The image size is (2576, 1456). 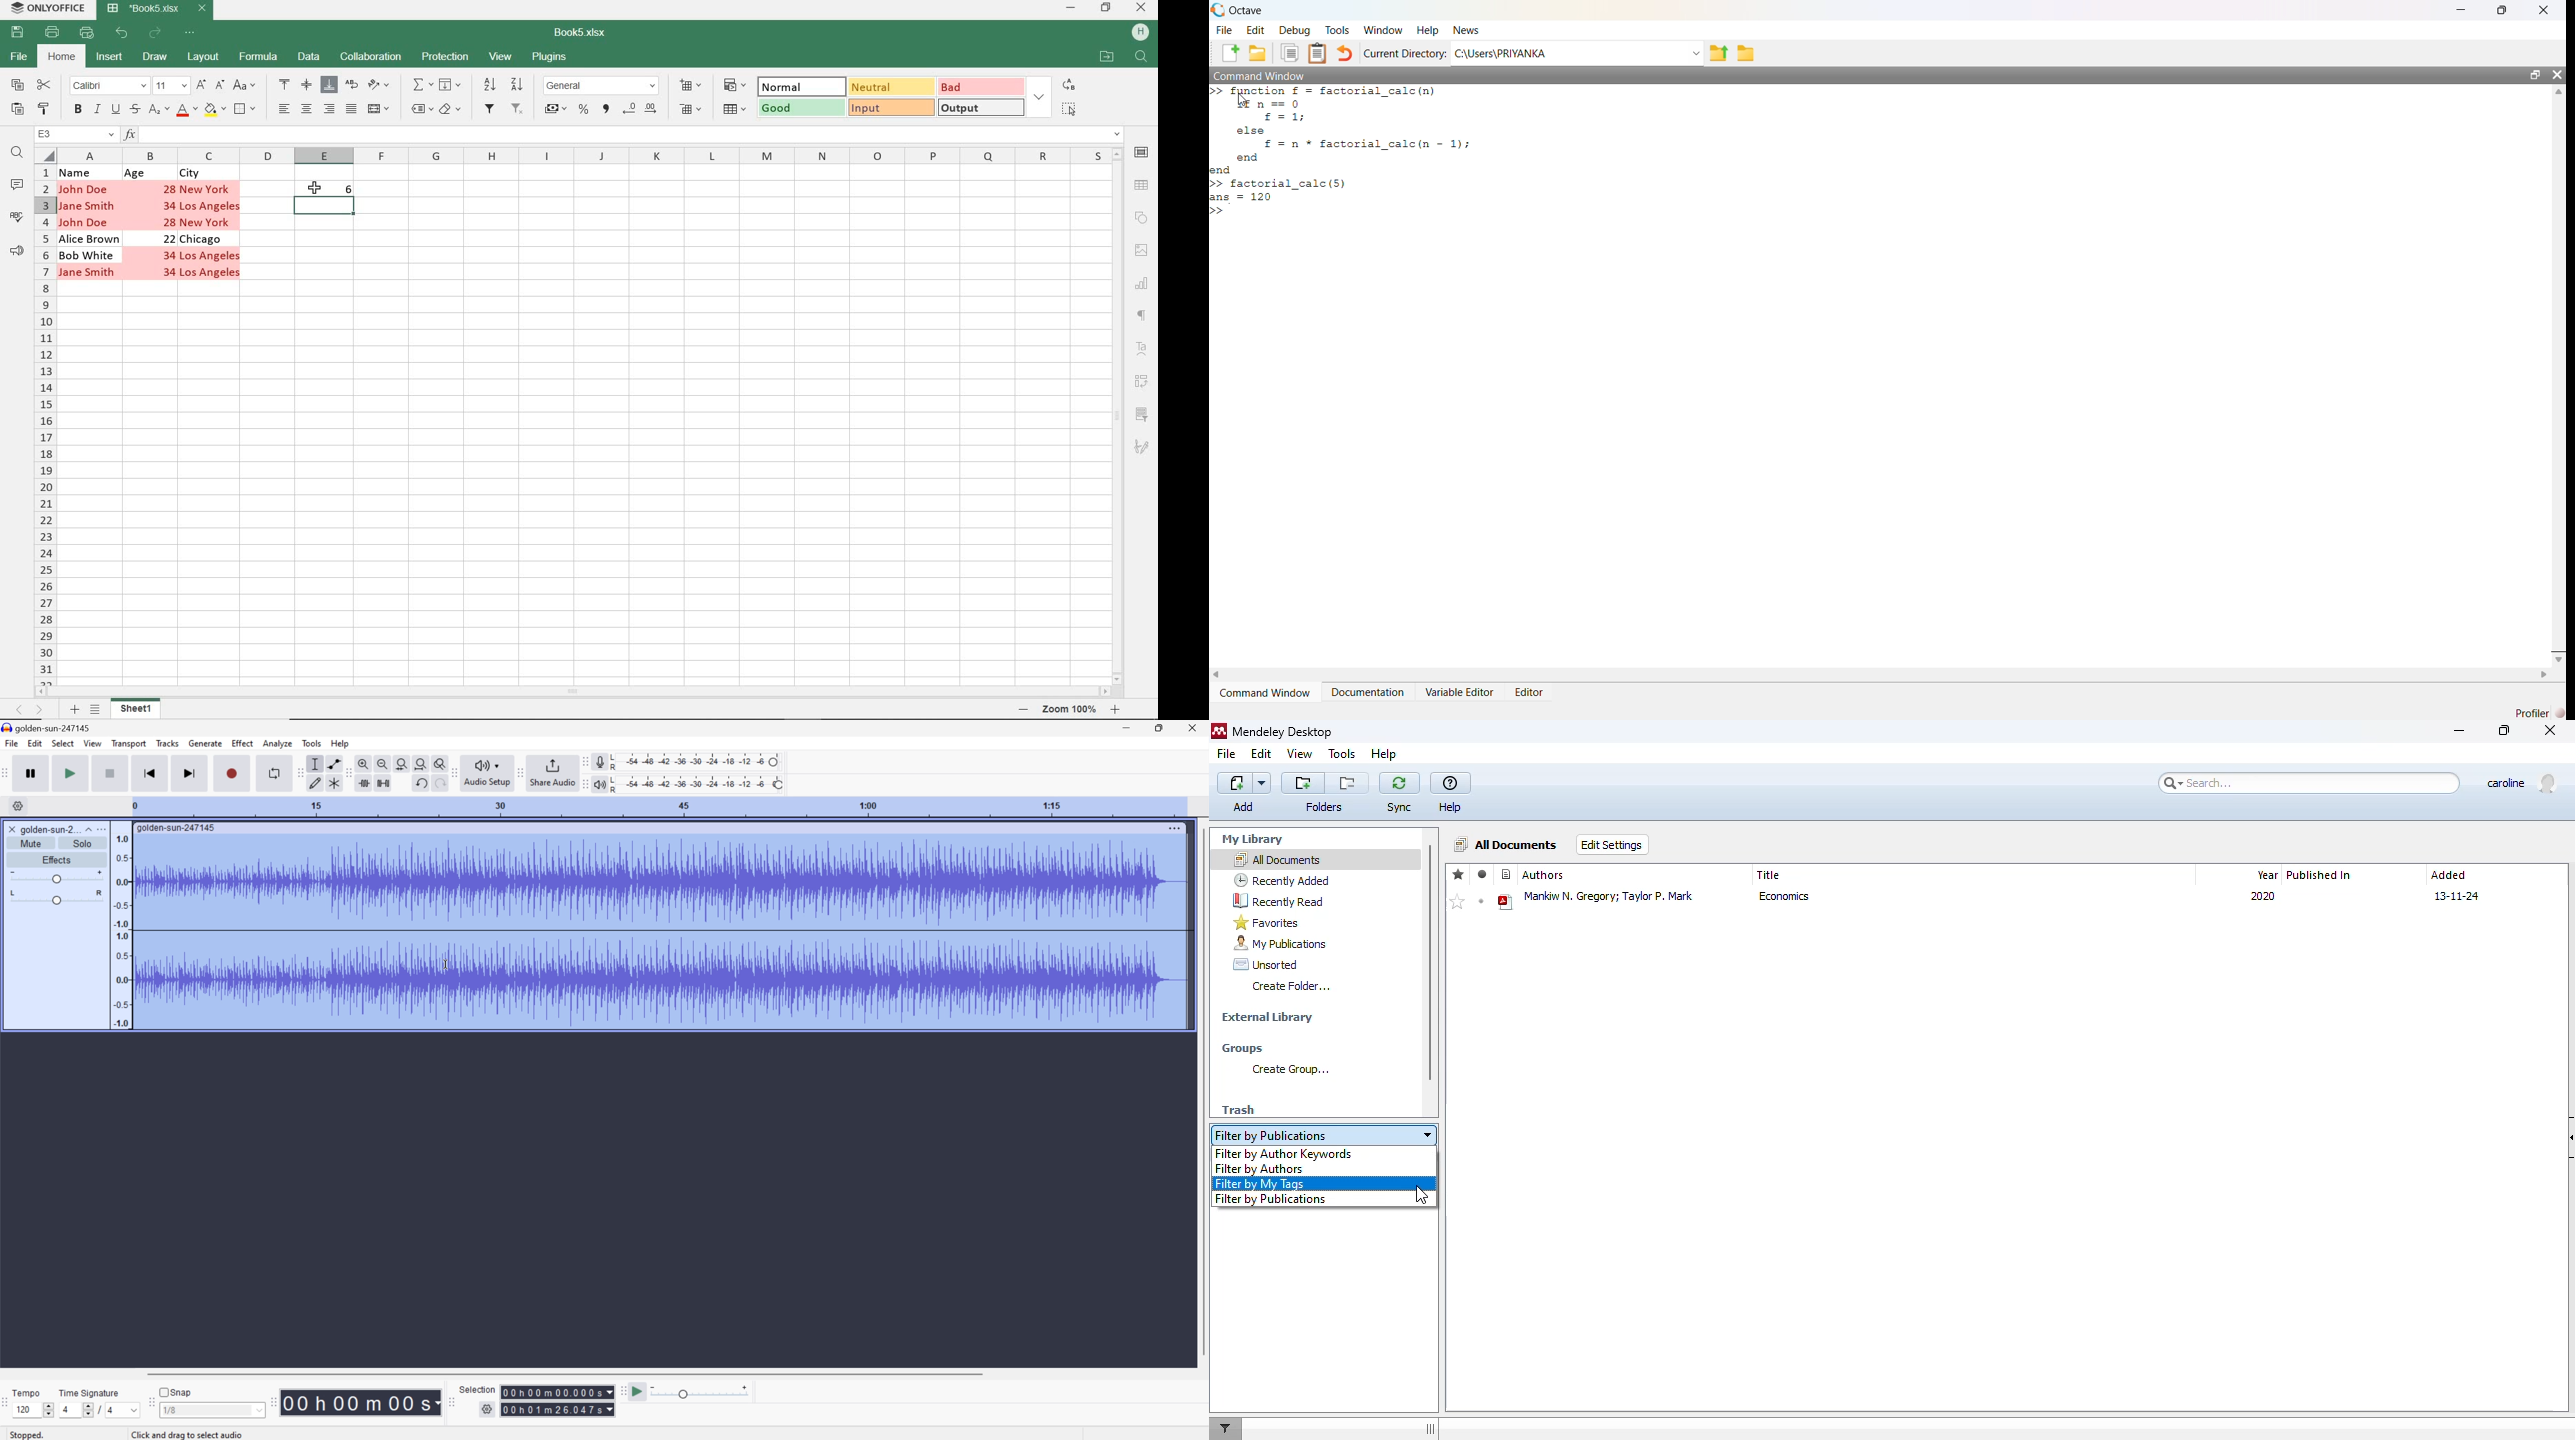 What do you see at coordinates (310, 60) in the screenshot?
I see `DATA` at bounding box center [310, 60].